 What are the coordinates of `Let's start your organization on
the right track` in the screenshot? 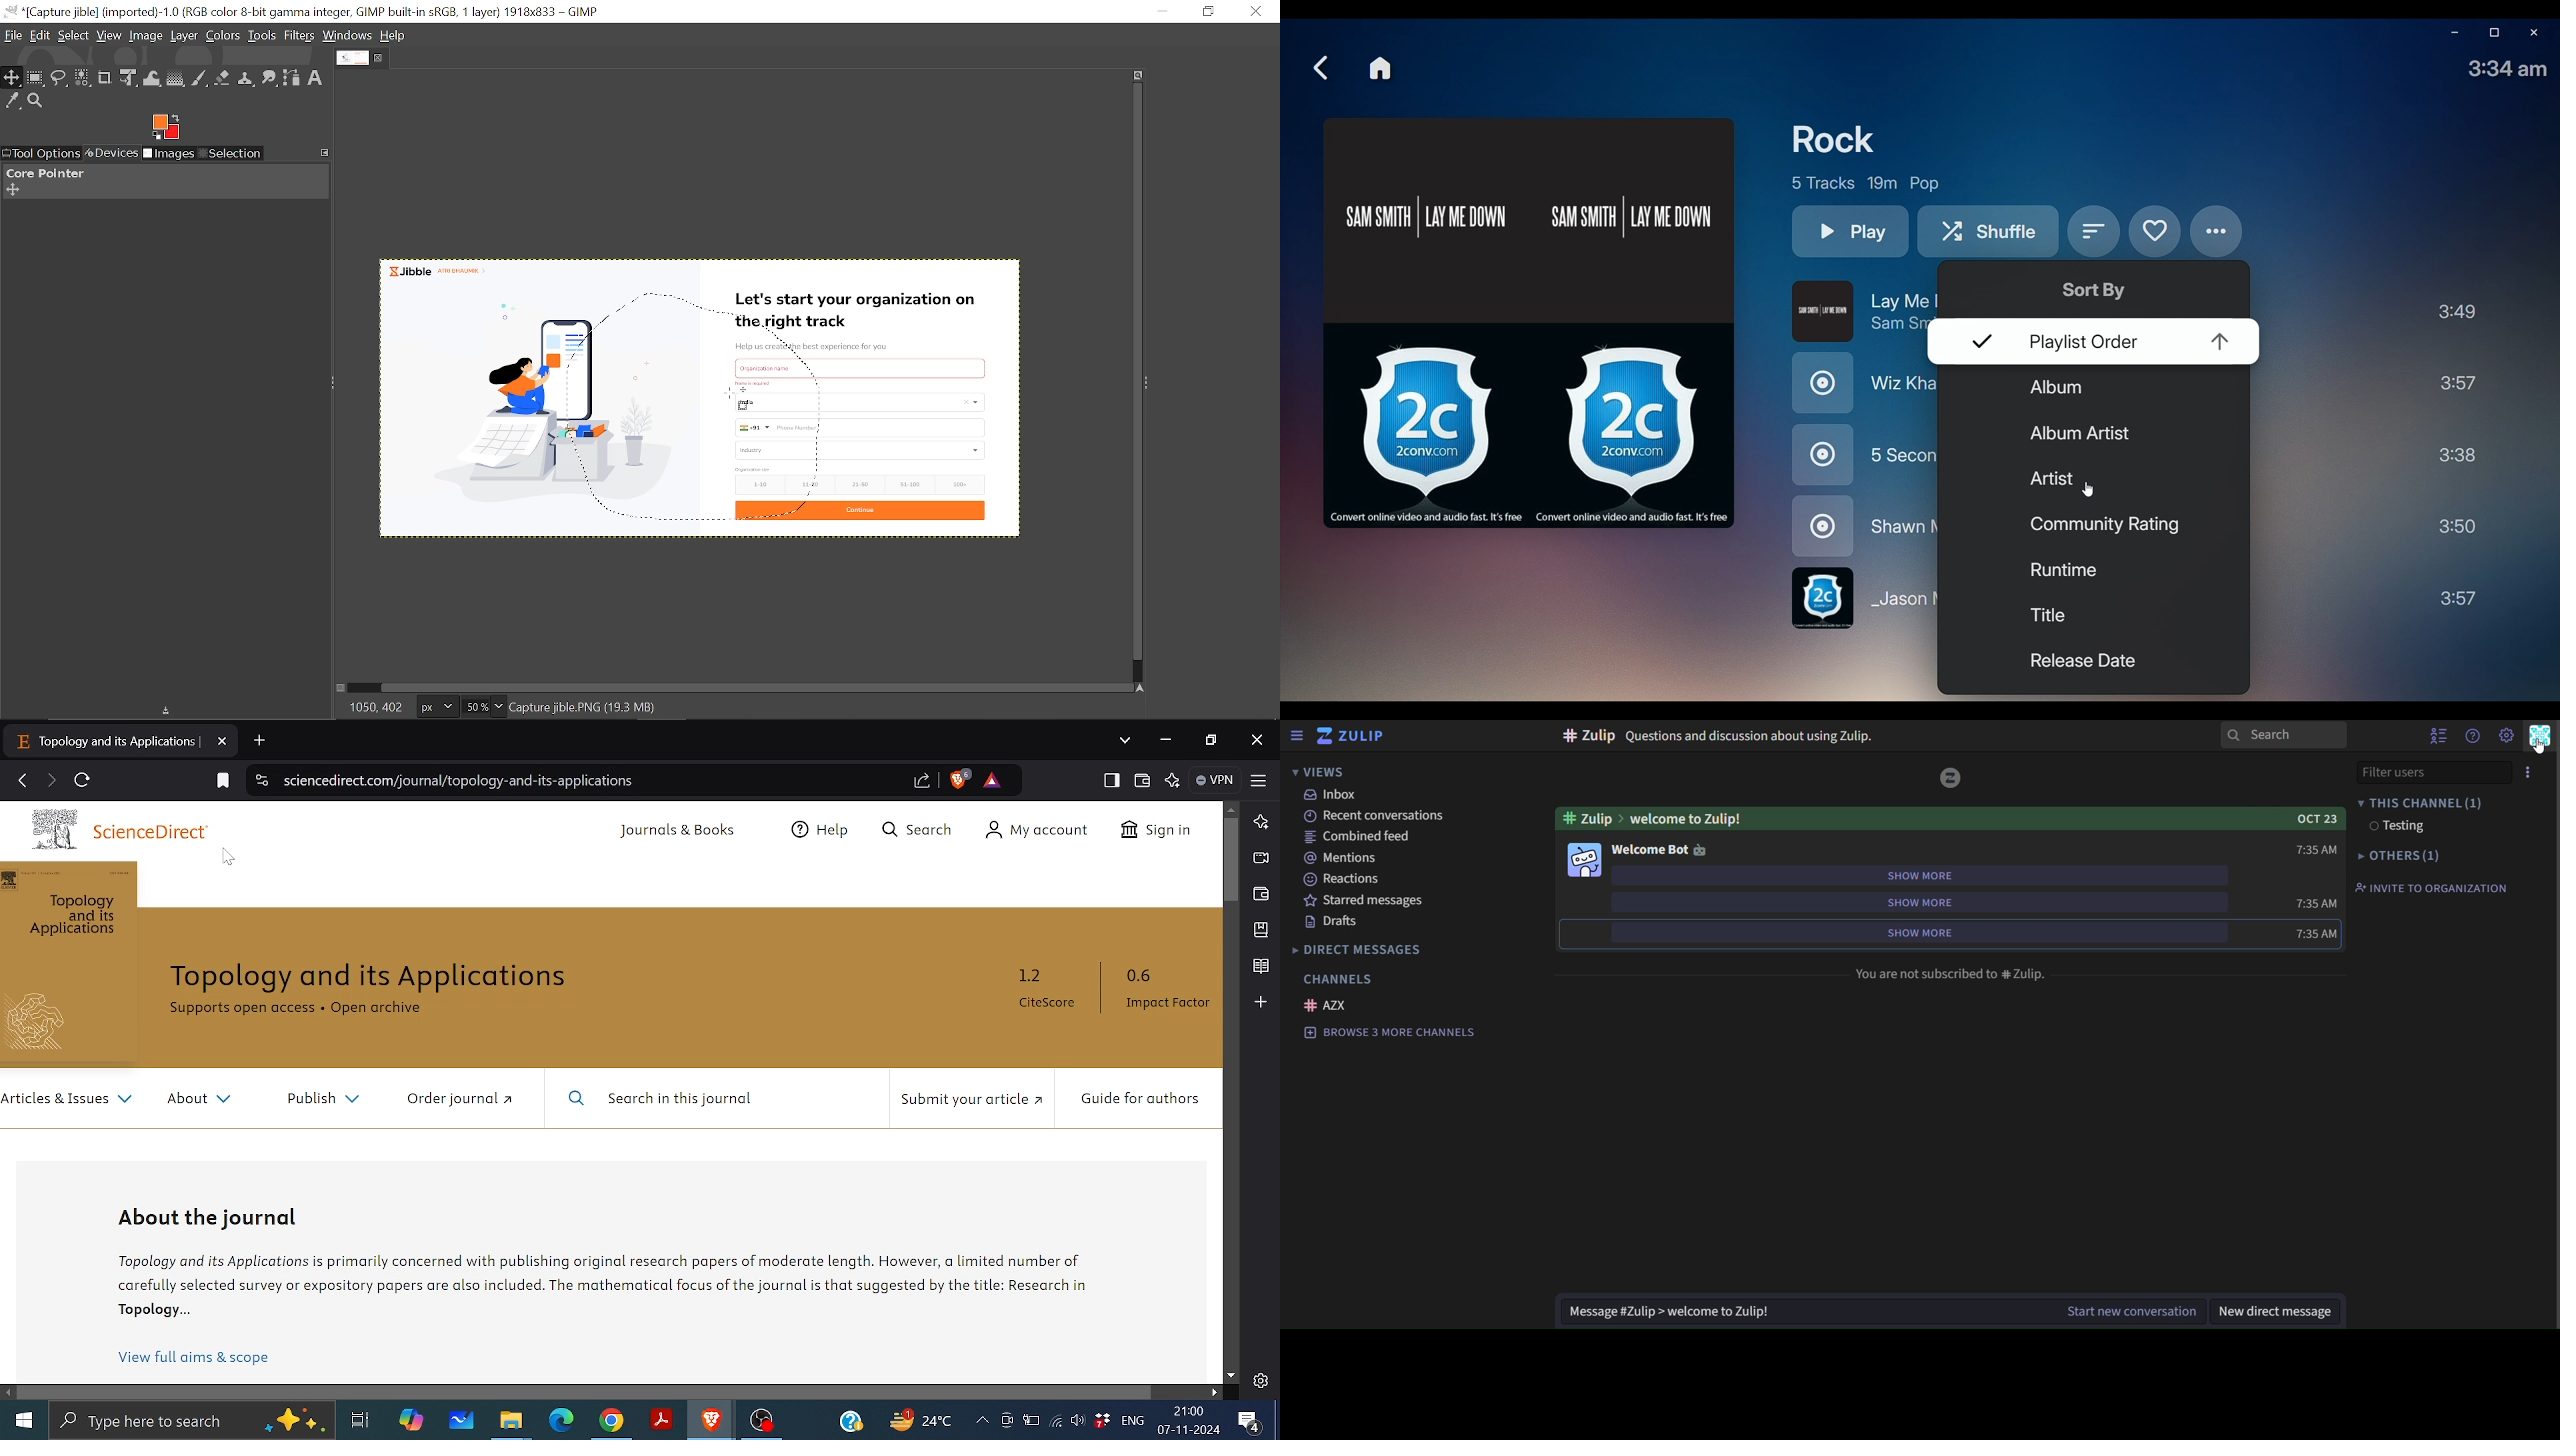 It's located at (859, 312).